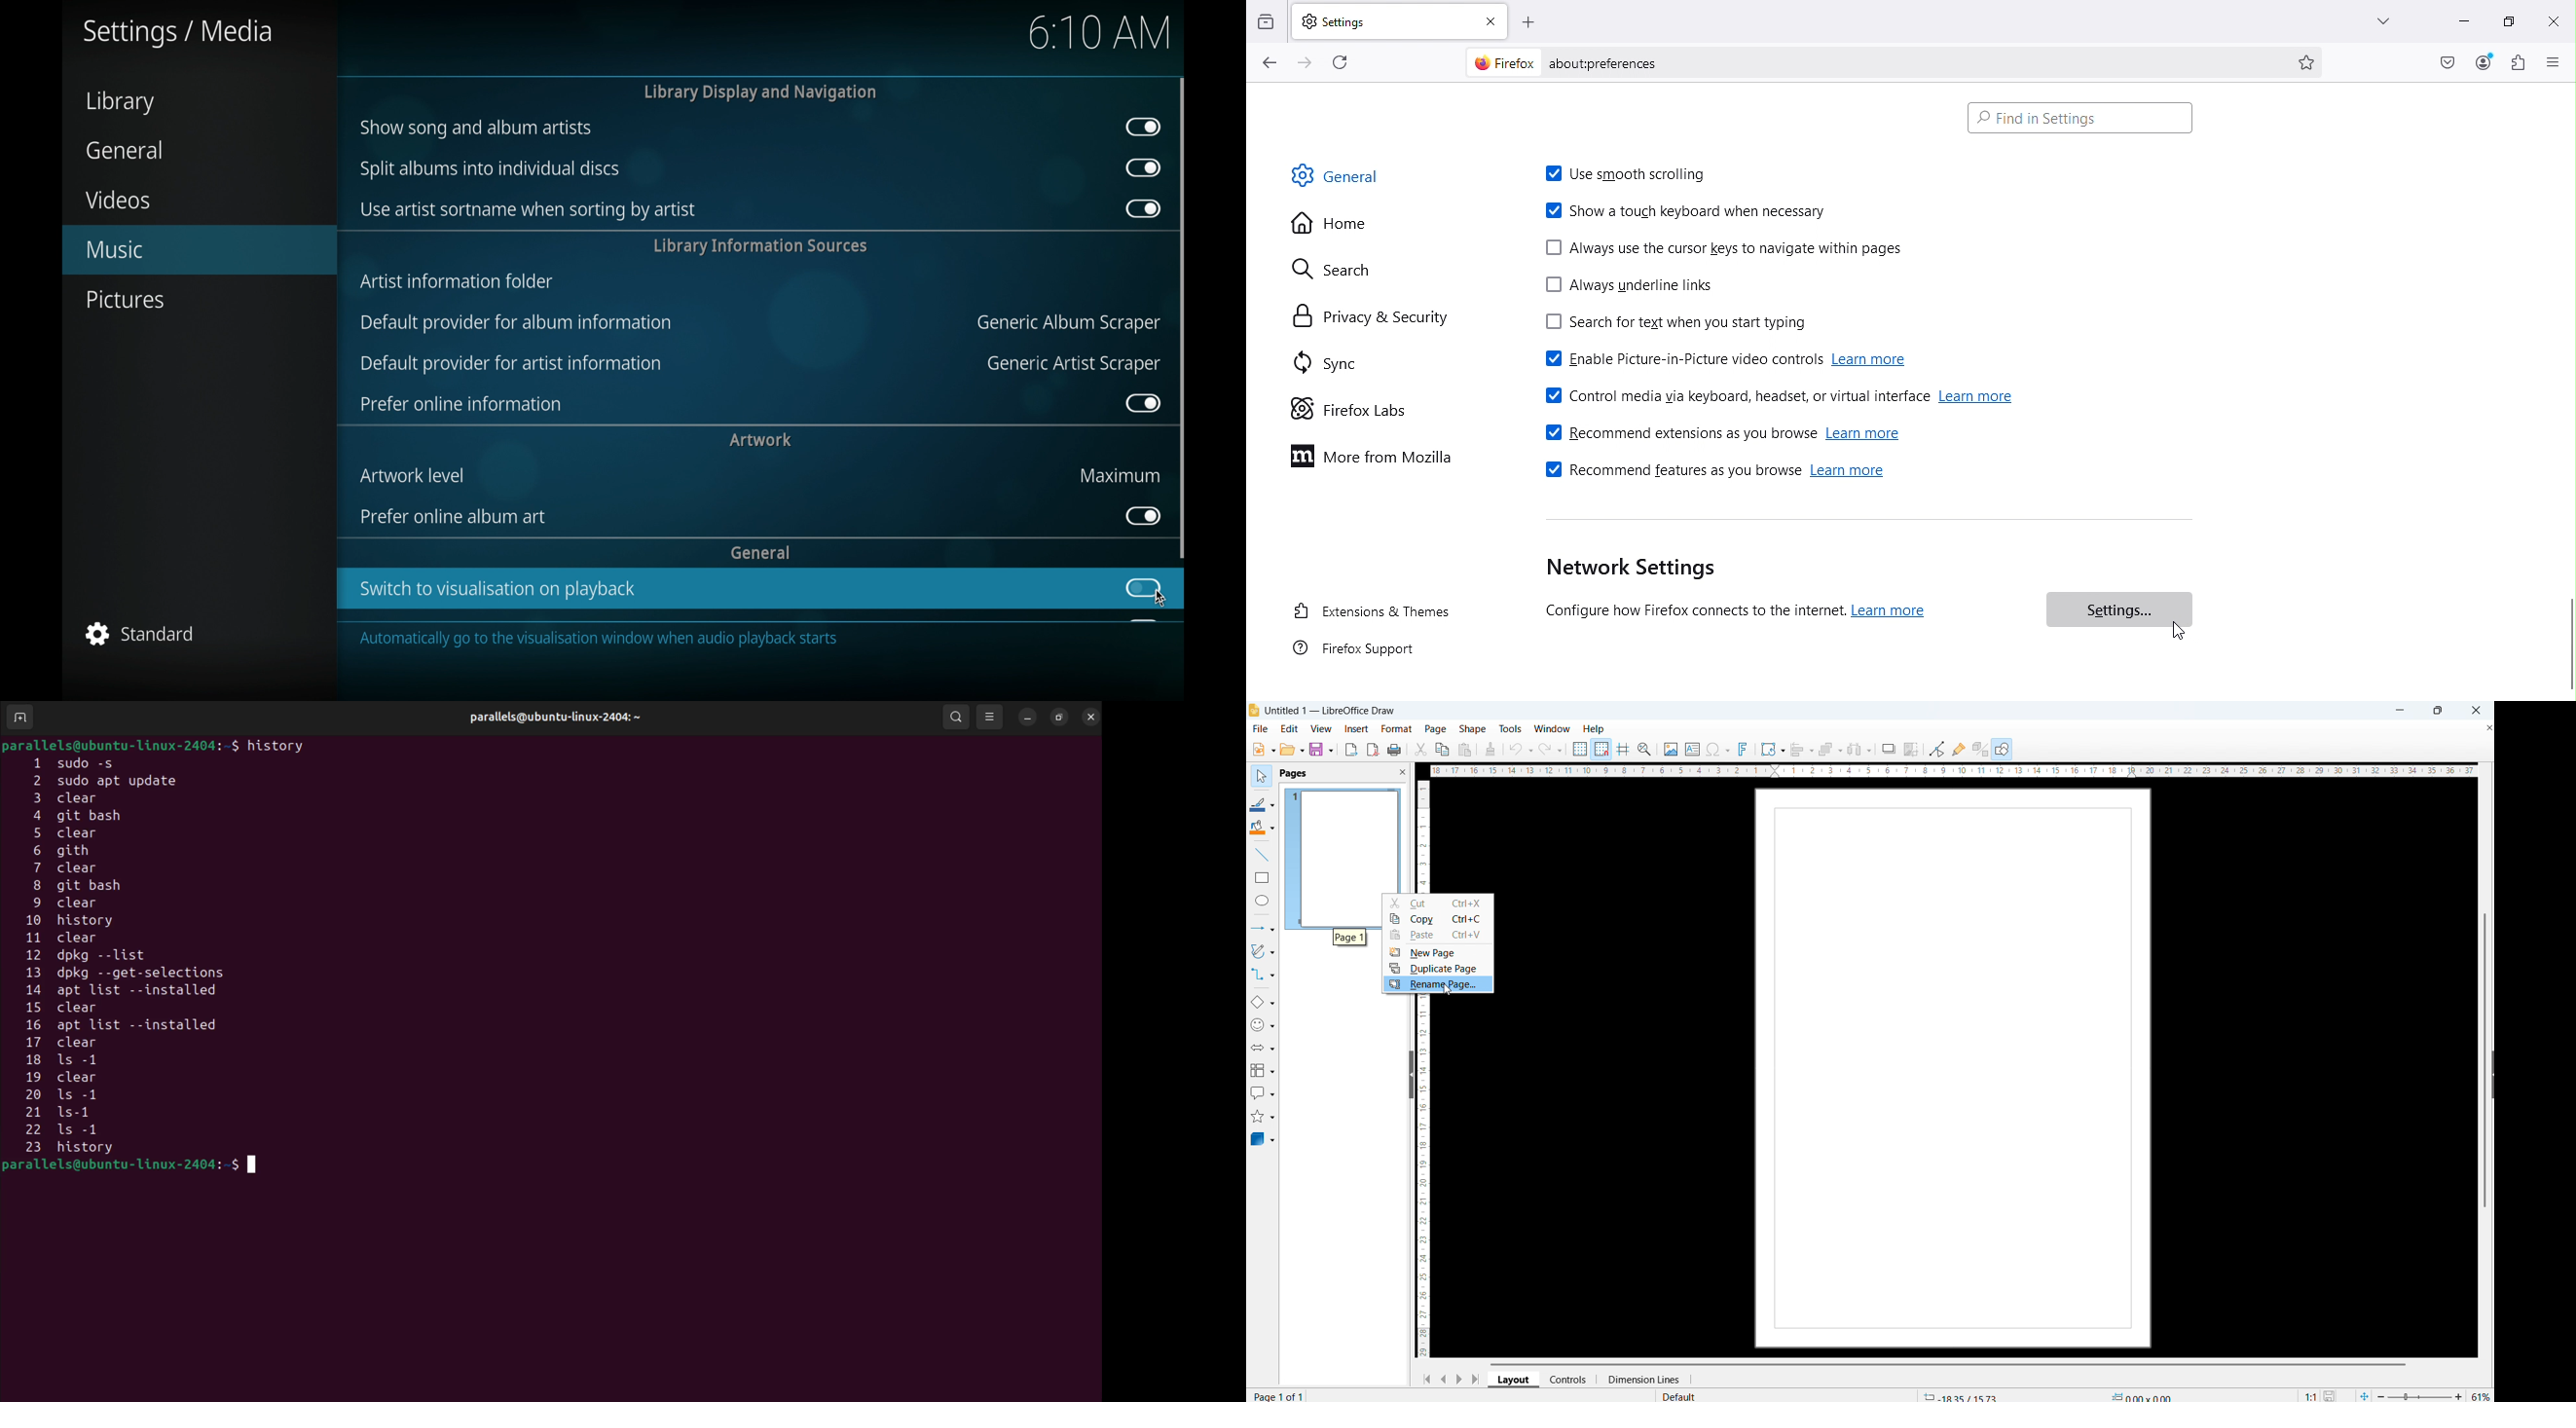 The height and width of the screenshot is (1428, 2576). I want to click on maximize, so click(2438, 711).